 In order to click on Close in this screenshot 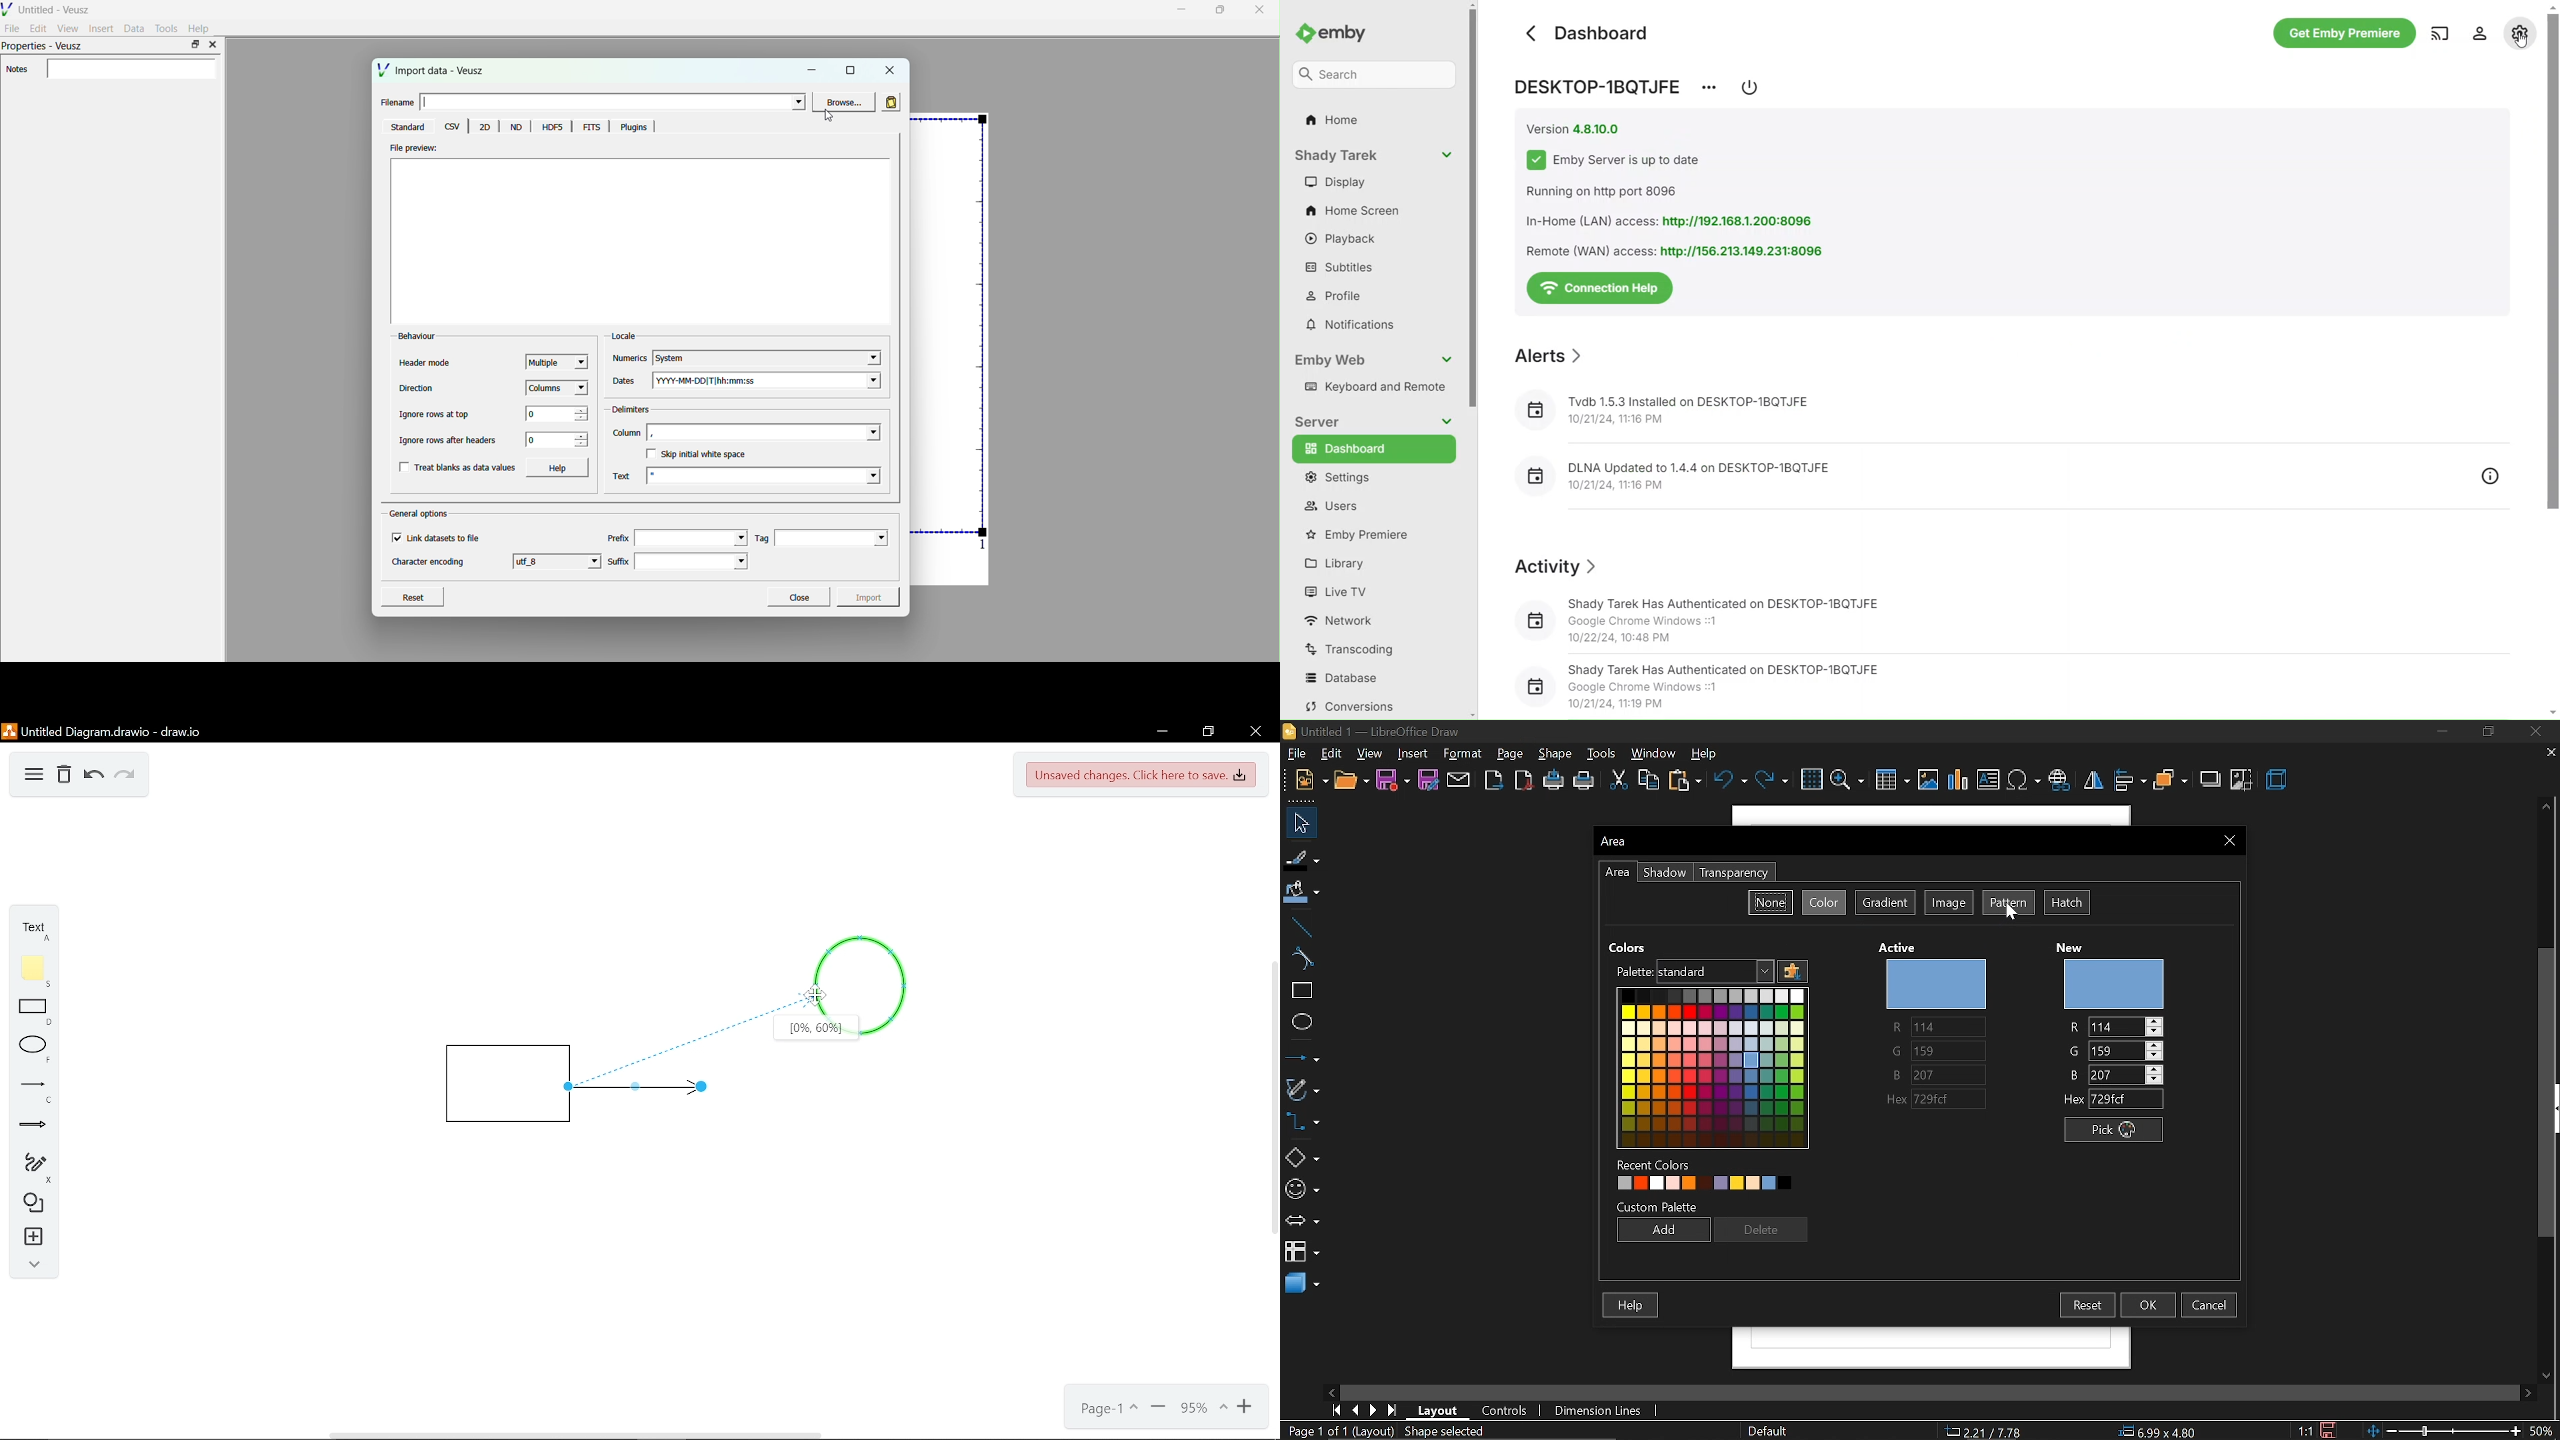, I will do `click(1254, 732)`.